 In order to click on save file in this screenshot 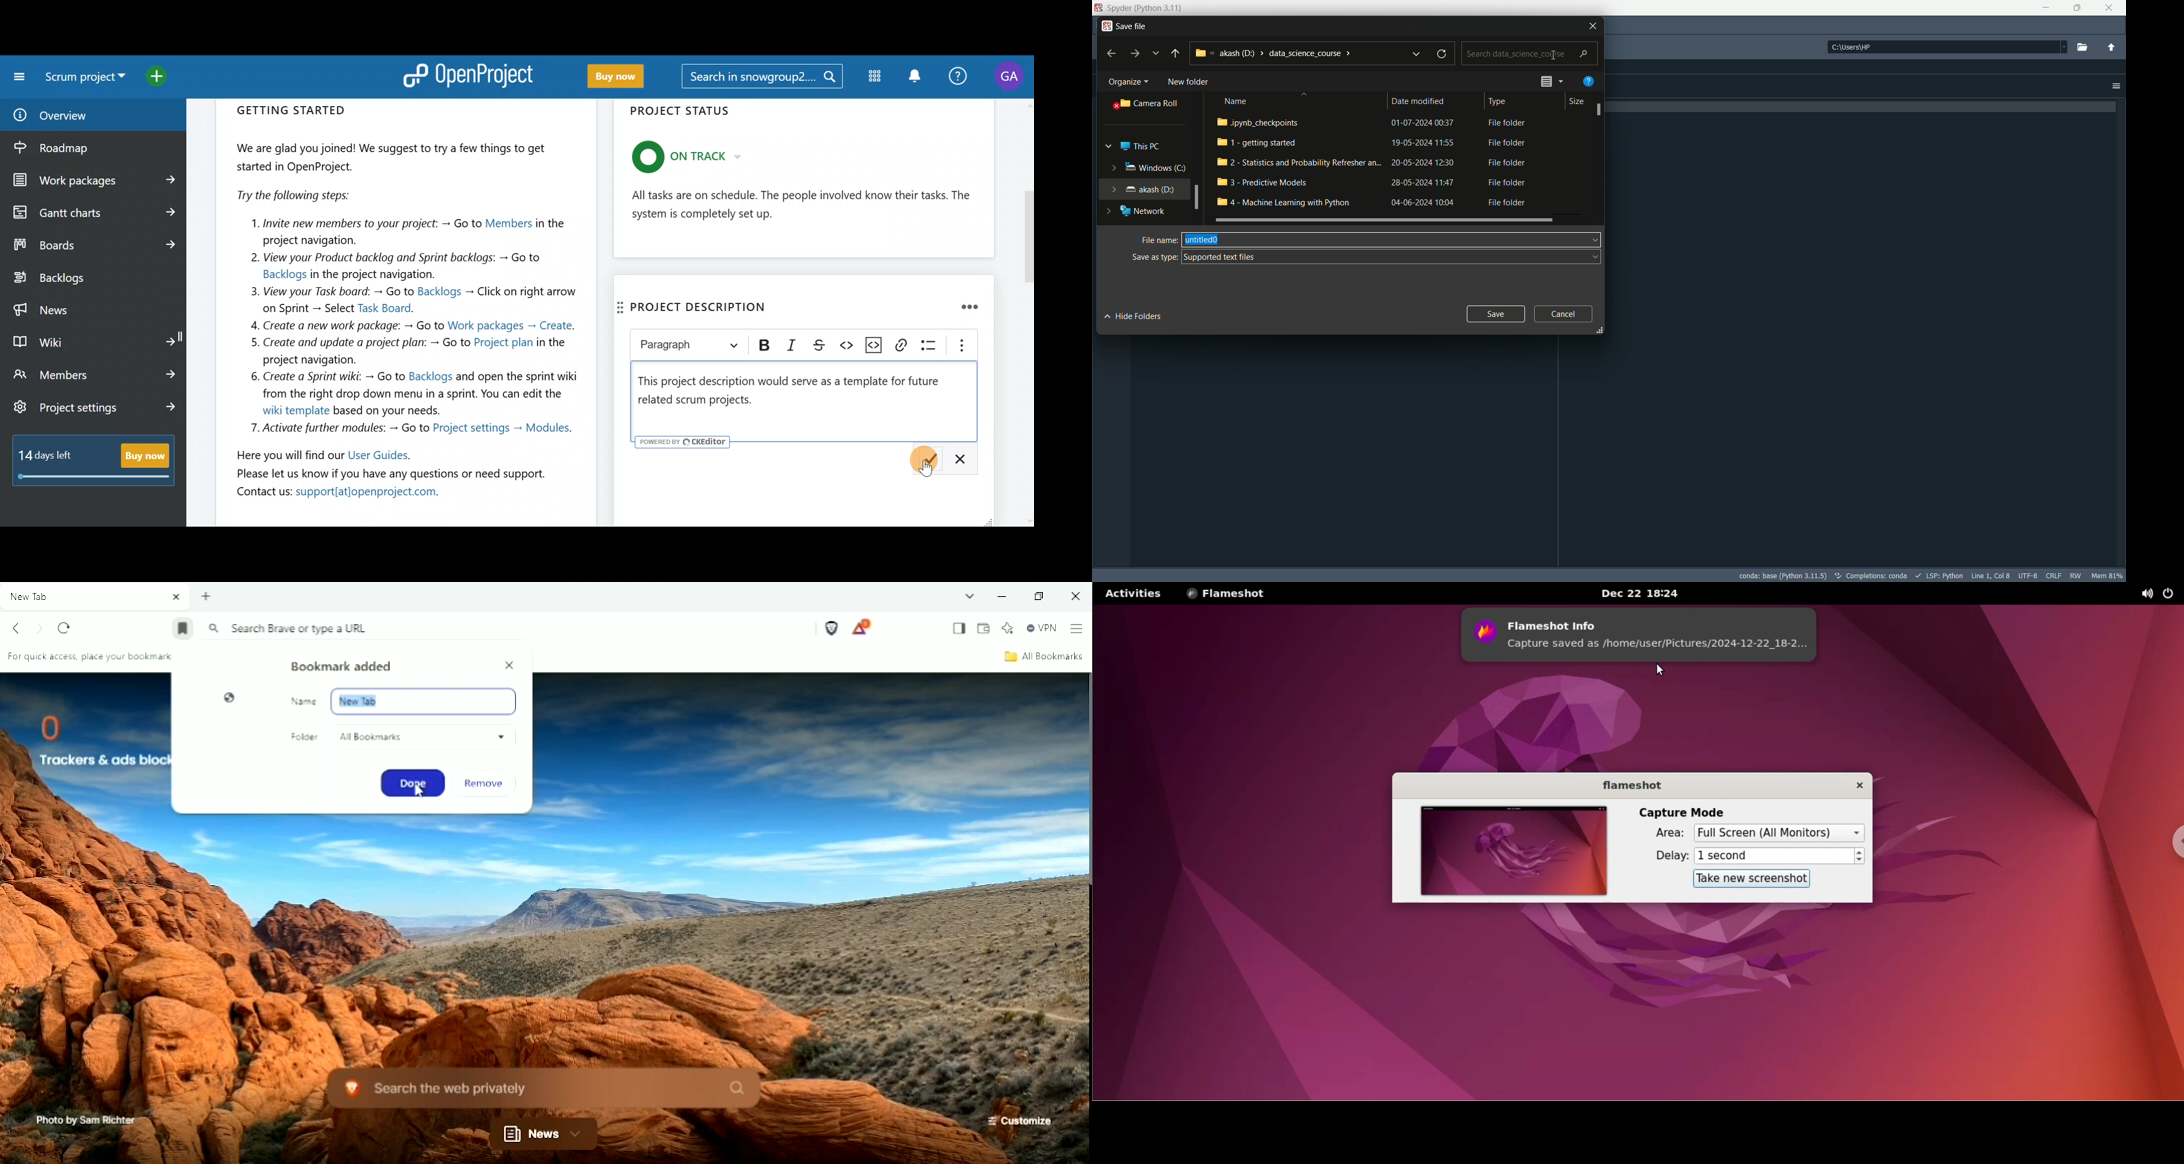, I will do `click(1132, 26)`.